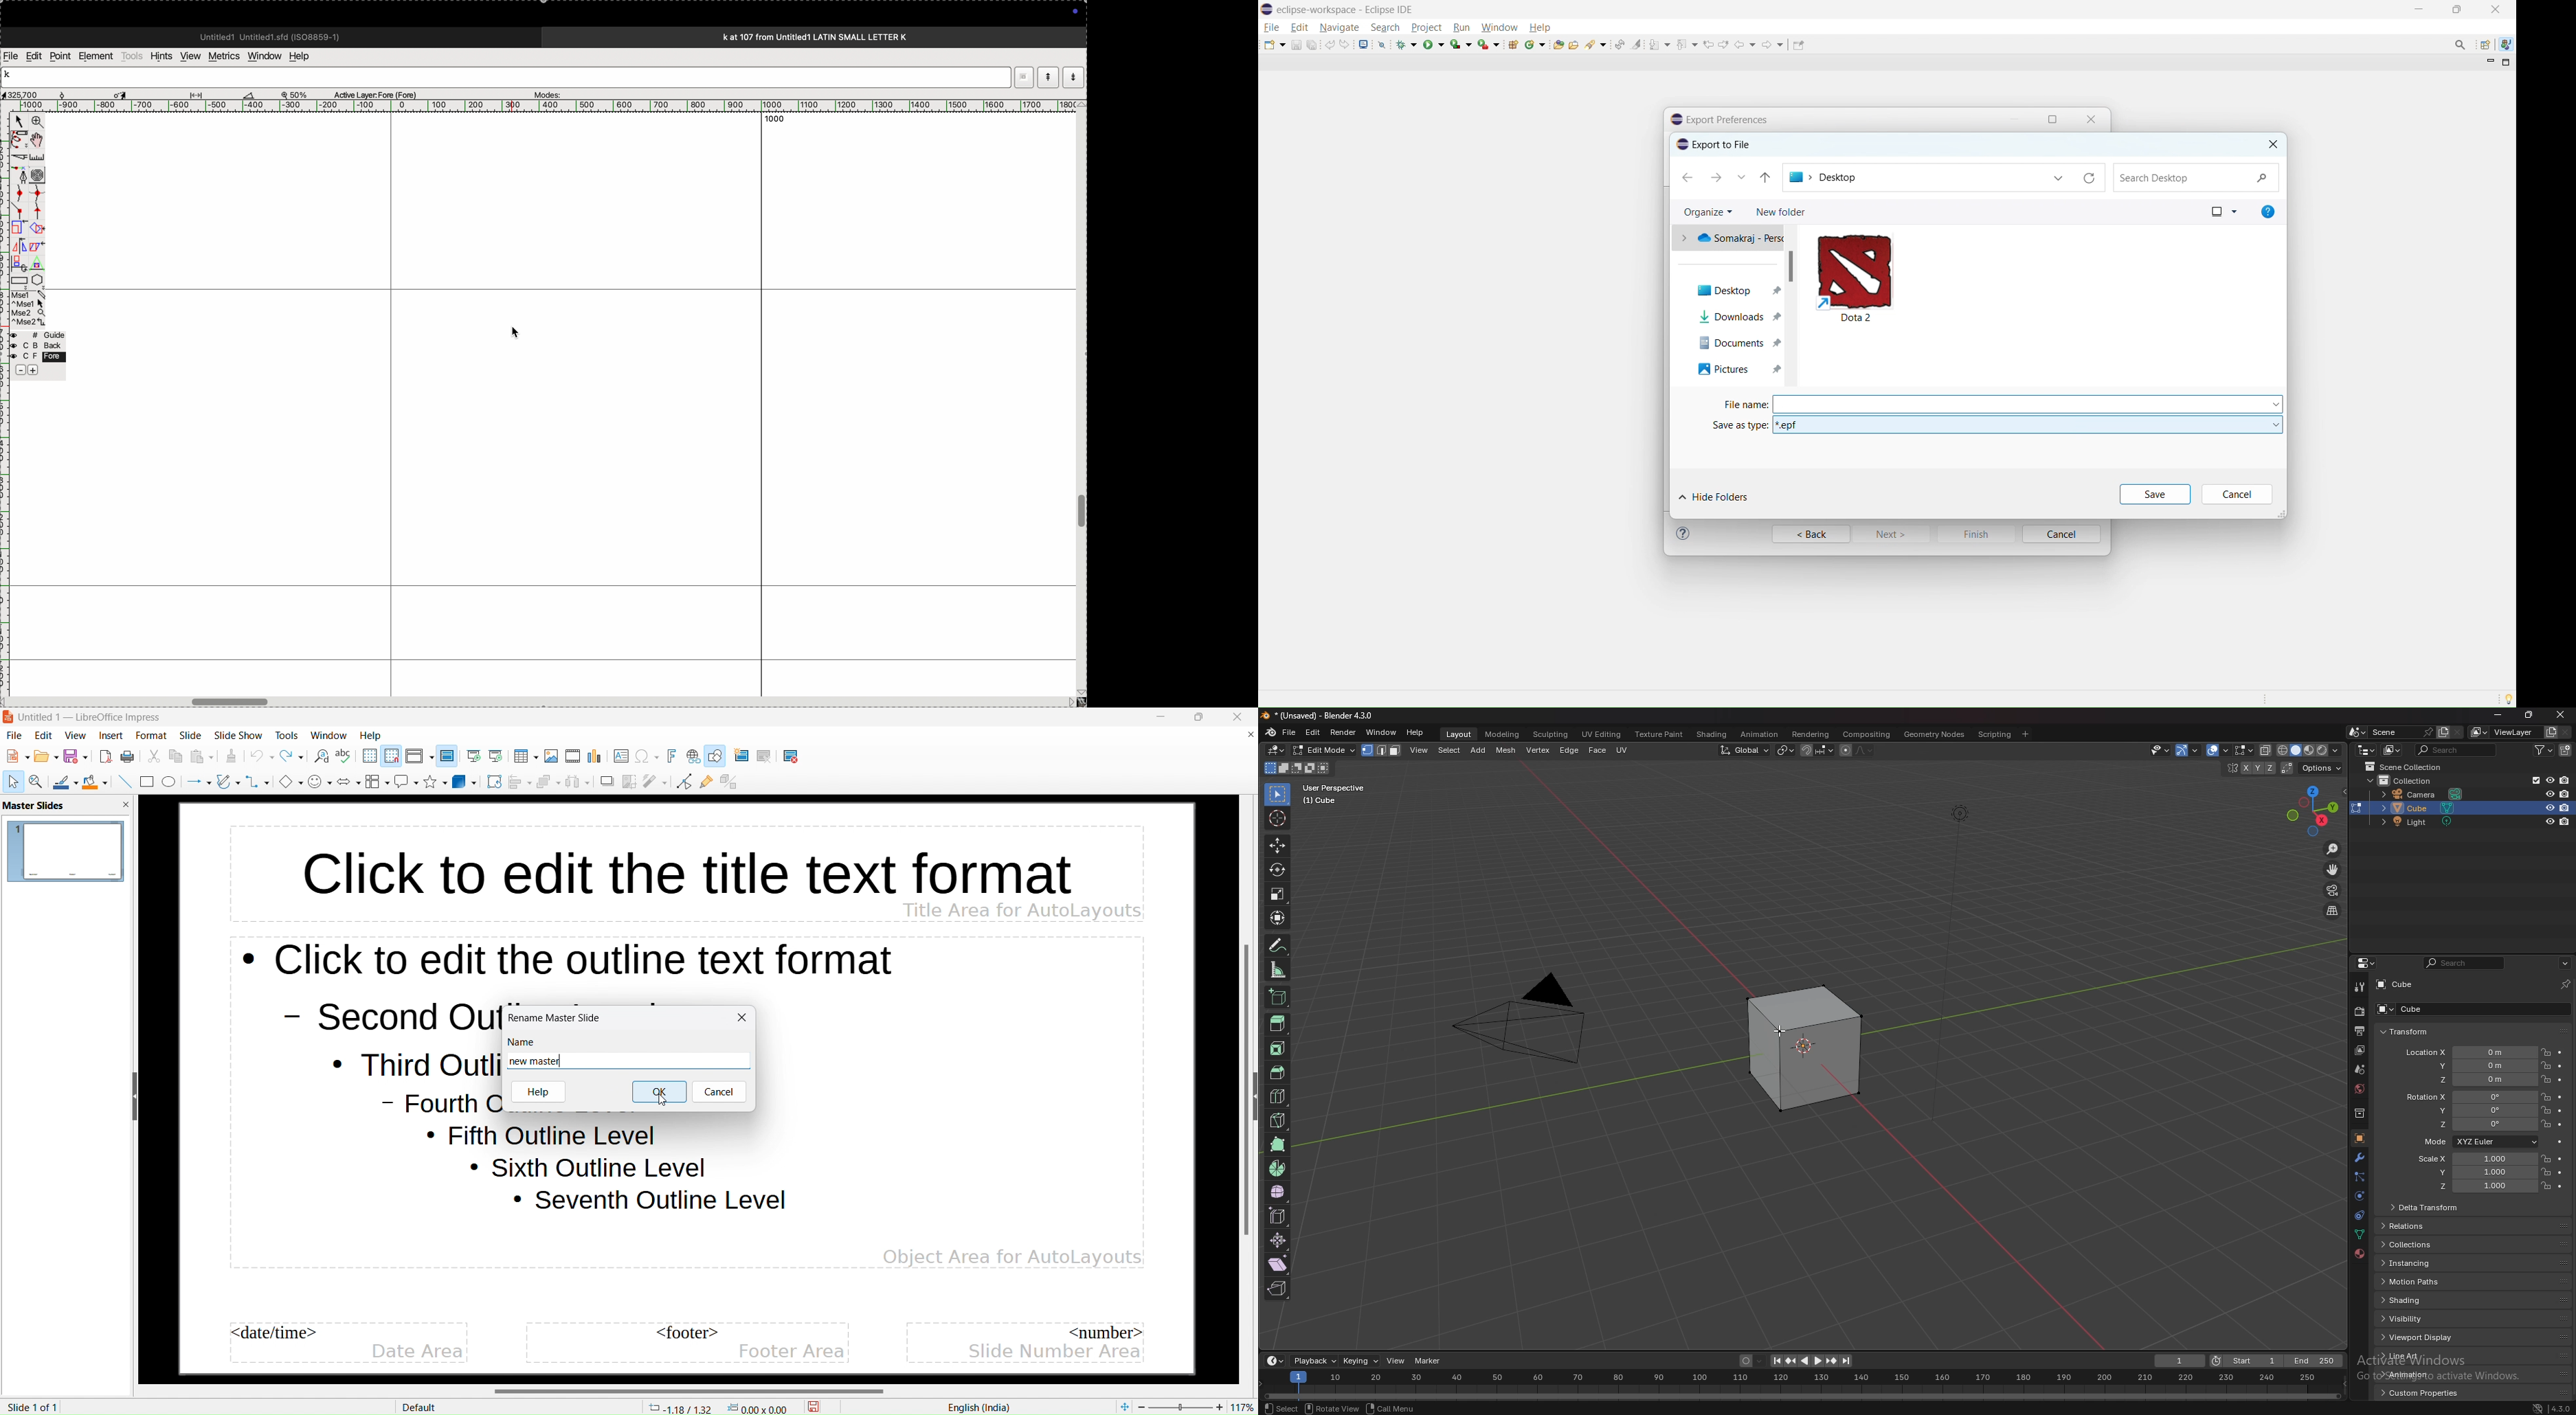  What do you see at coordinates (1389, 1408) in the screenshot?
I see `call menu` at bounding box center [1389, 1408].